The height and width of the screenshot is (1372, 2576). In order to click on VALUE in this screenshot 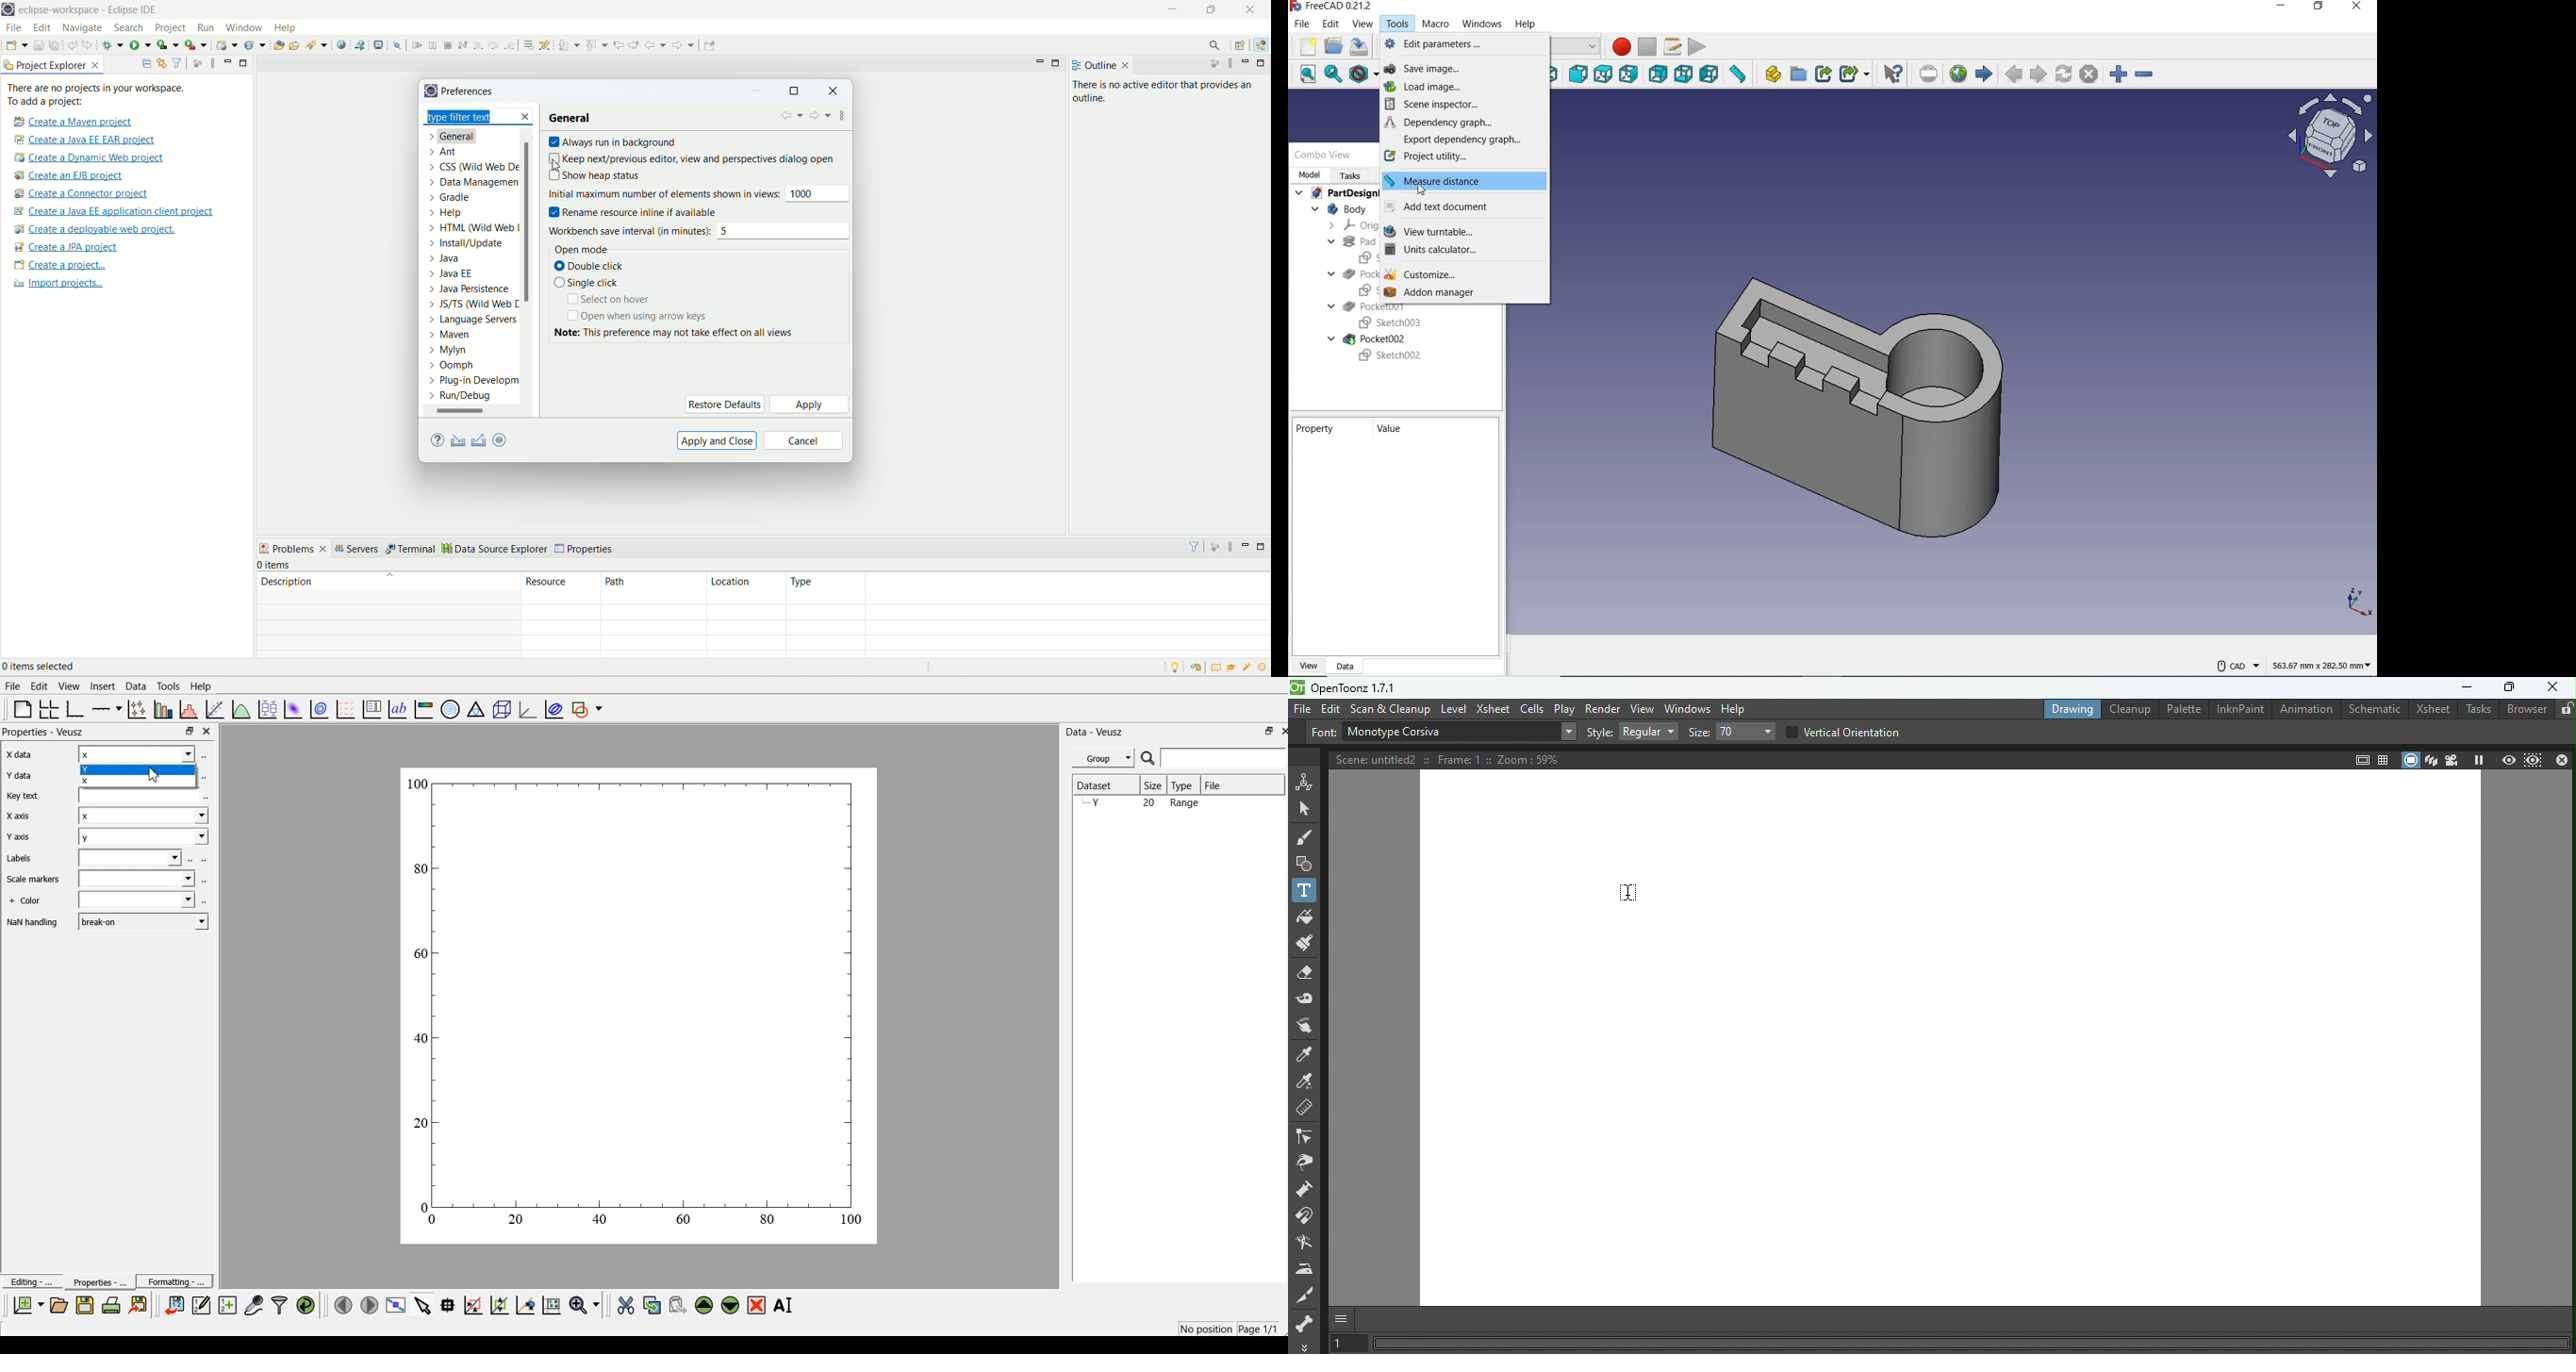, I will do `click(1392, 430)`.